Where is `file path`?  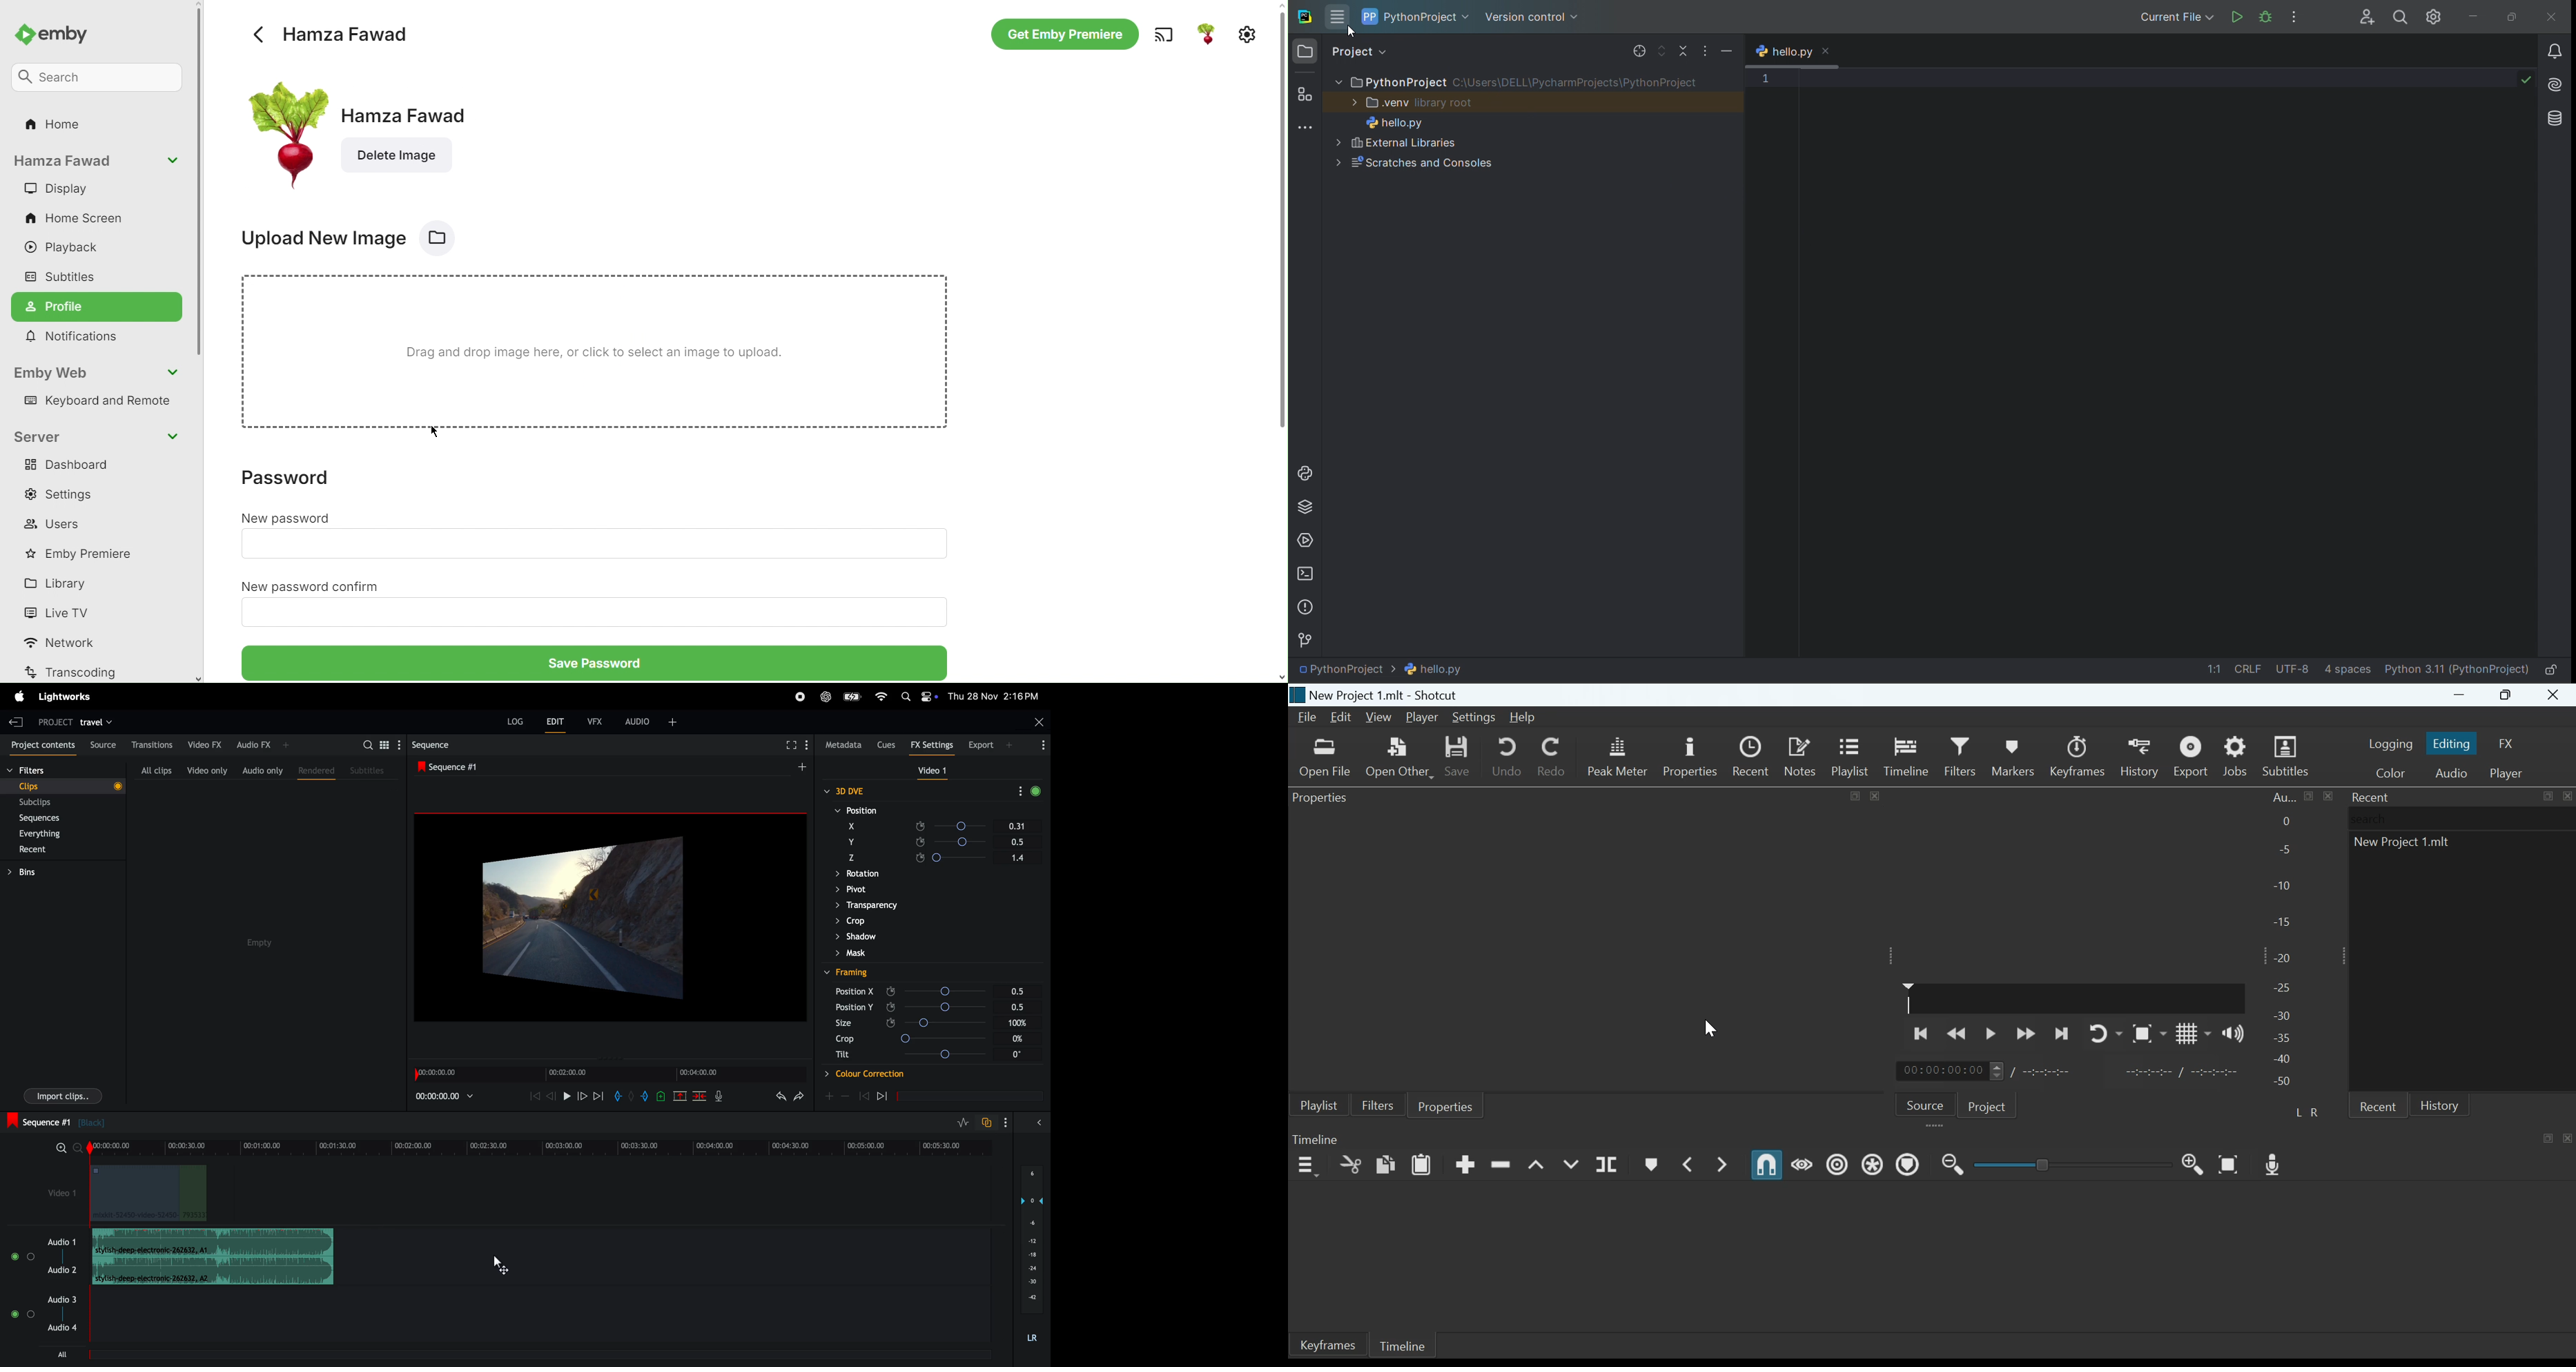 file path is located at coordinates (1386, 670).